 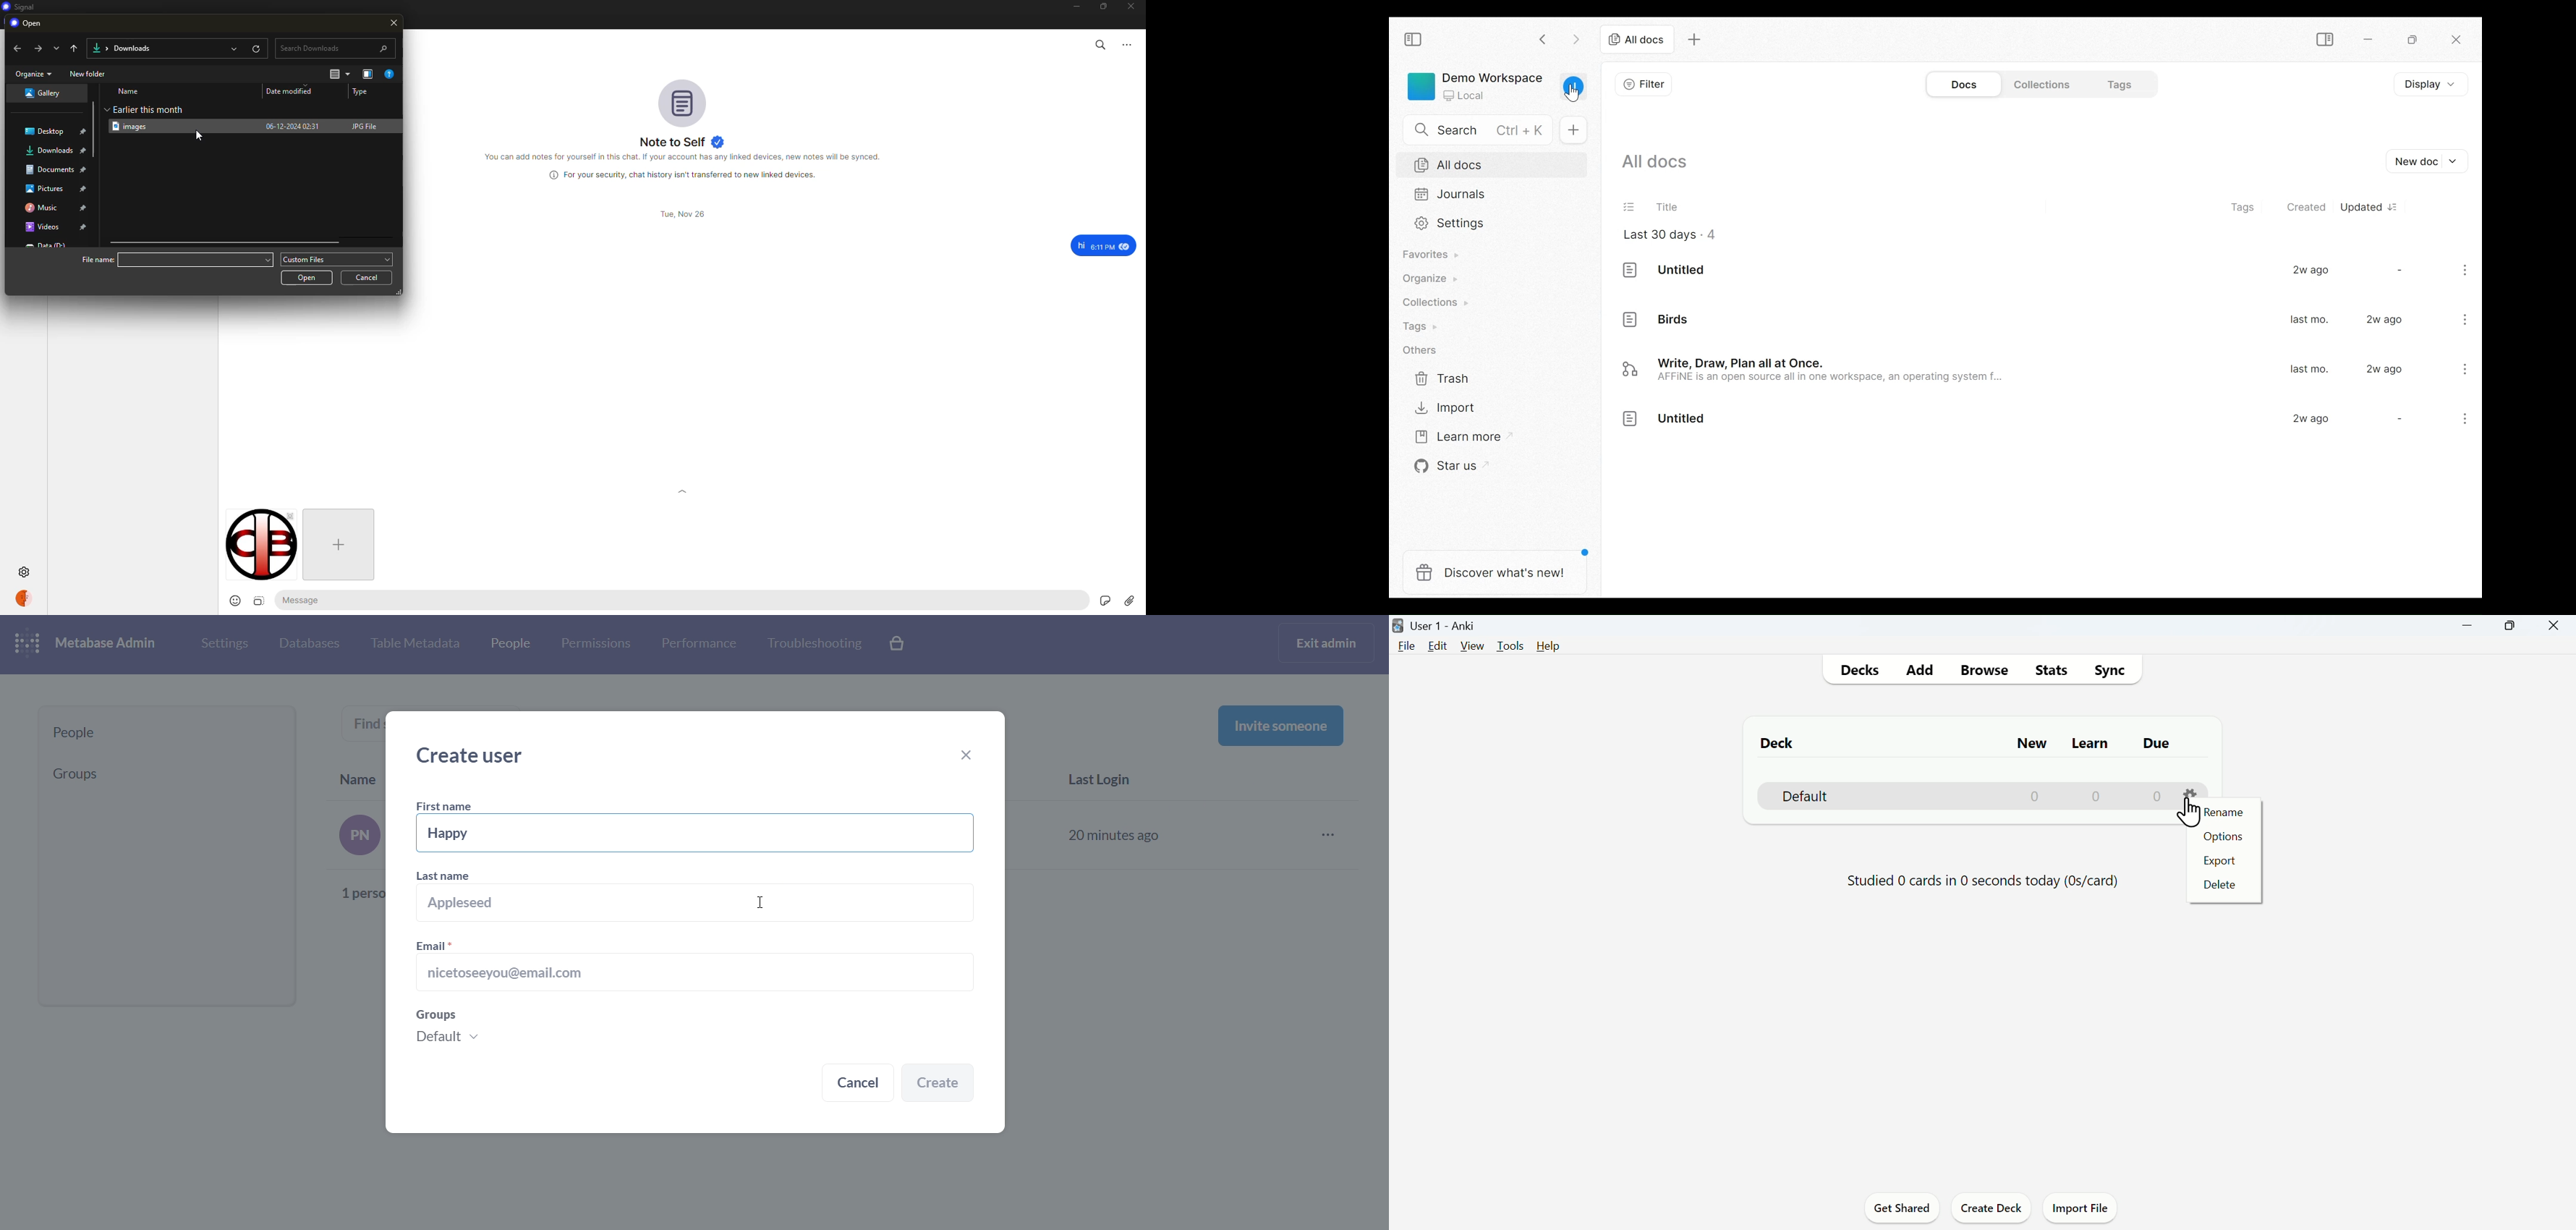 I want to click on info, so click(x=687, y=157).